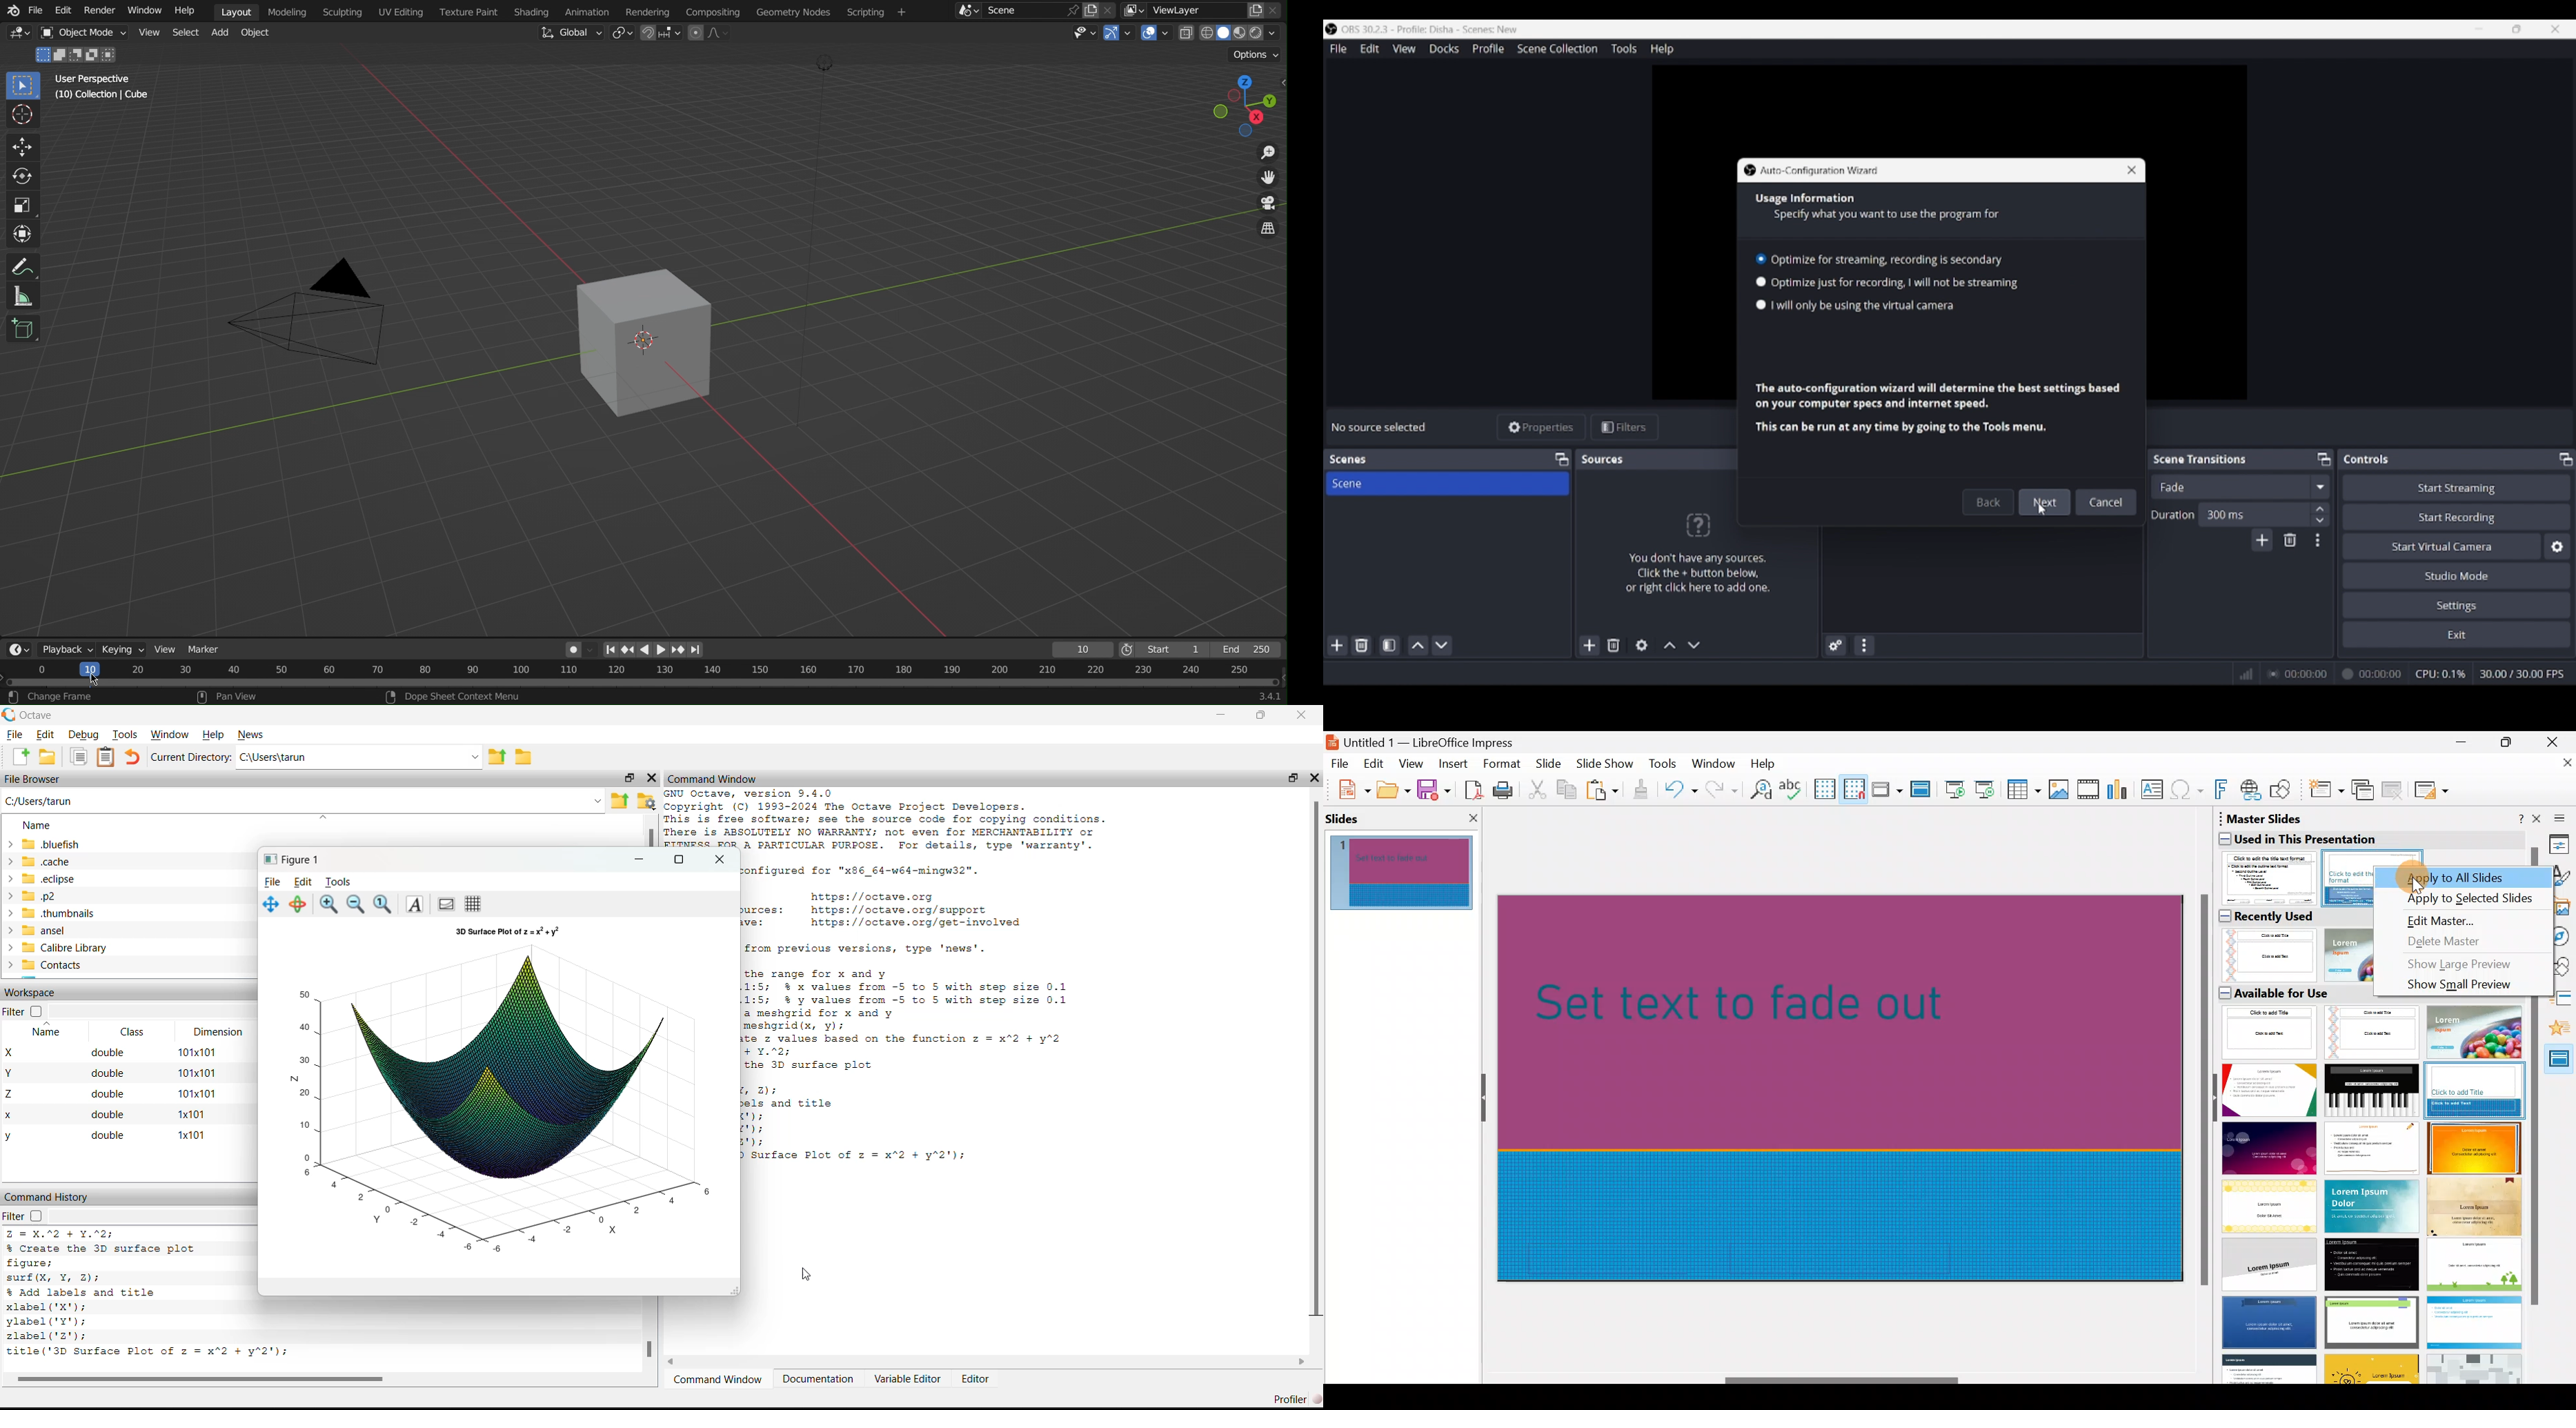 The height and width of the screenshot is (1428, 2576). What do you see at coordinates (1643, 790) in the screenshot?
I see `Clone formatting` at bounding box center [1643, 790].